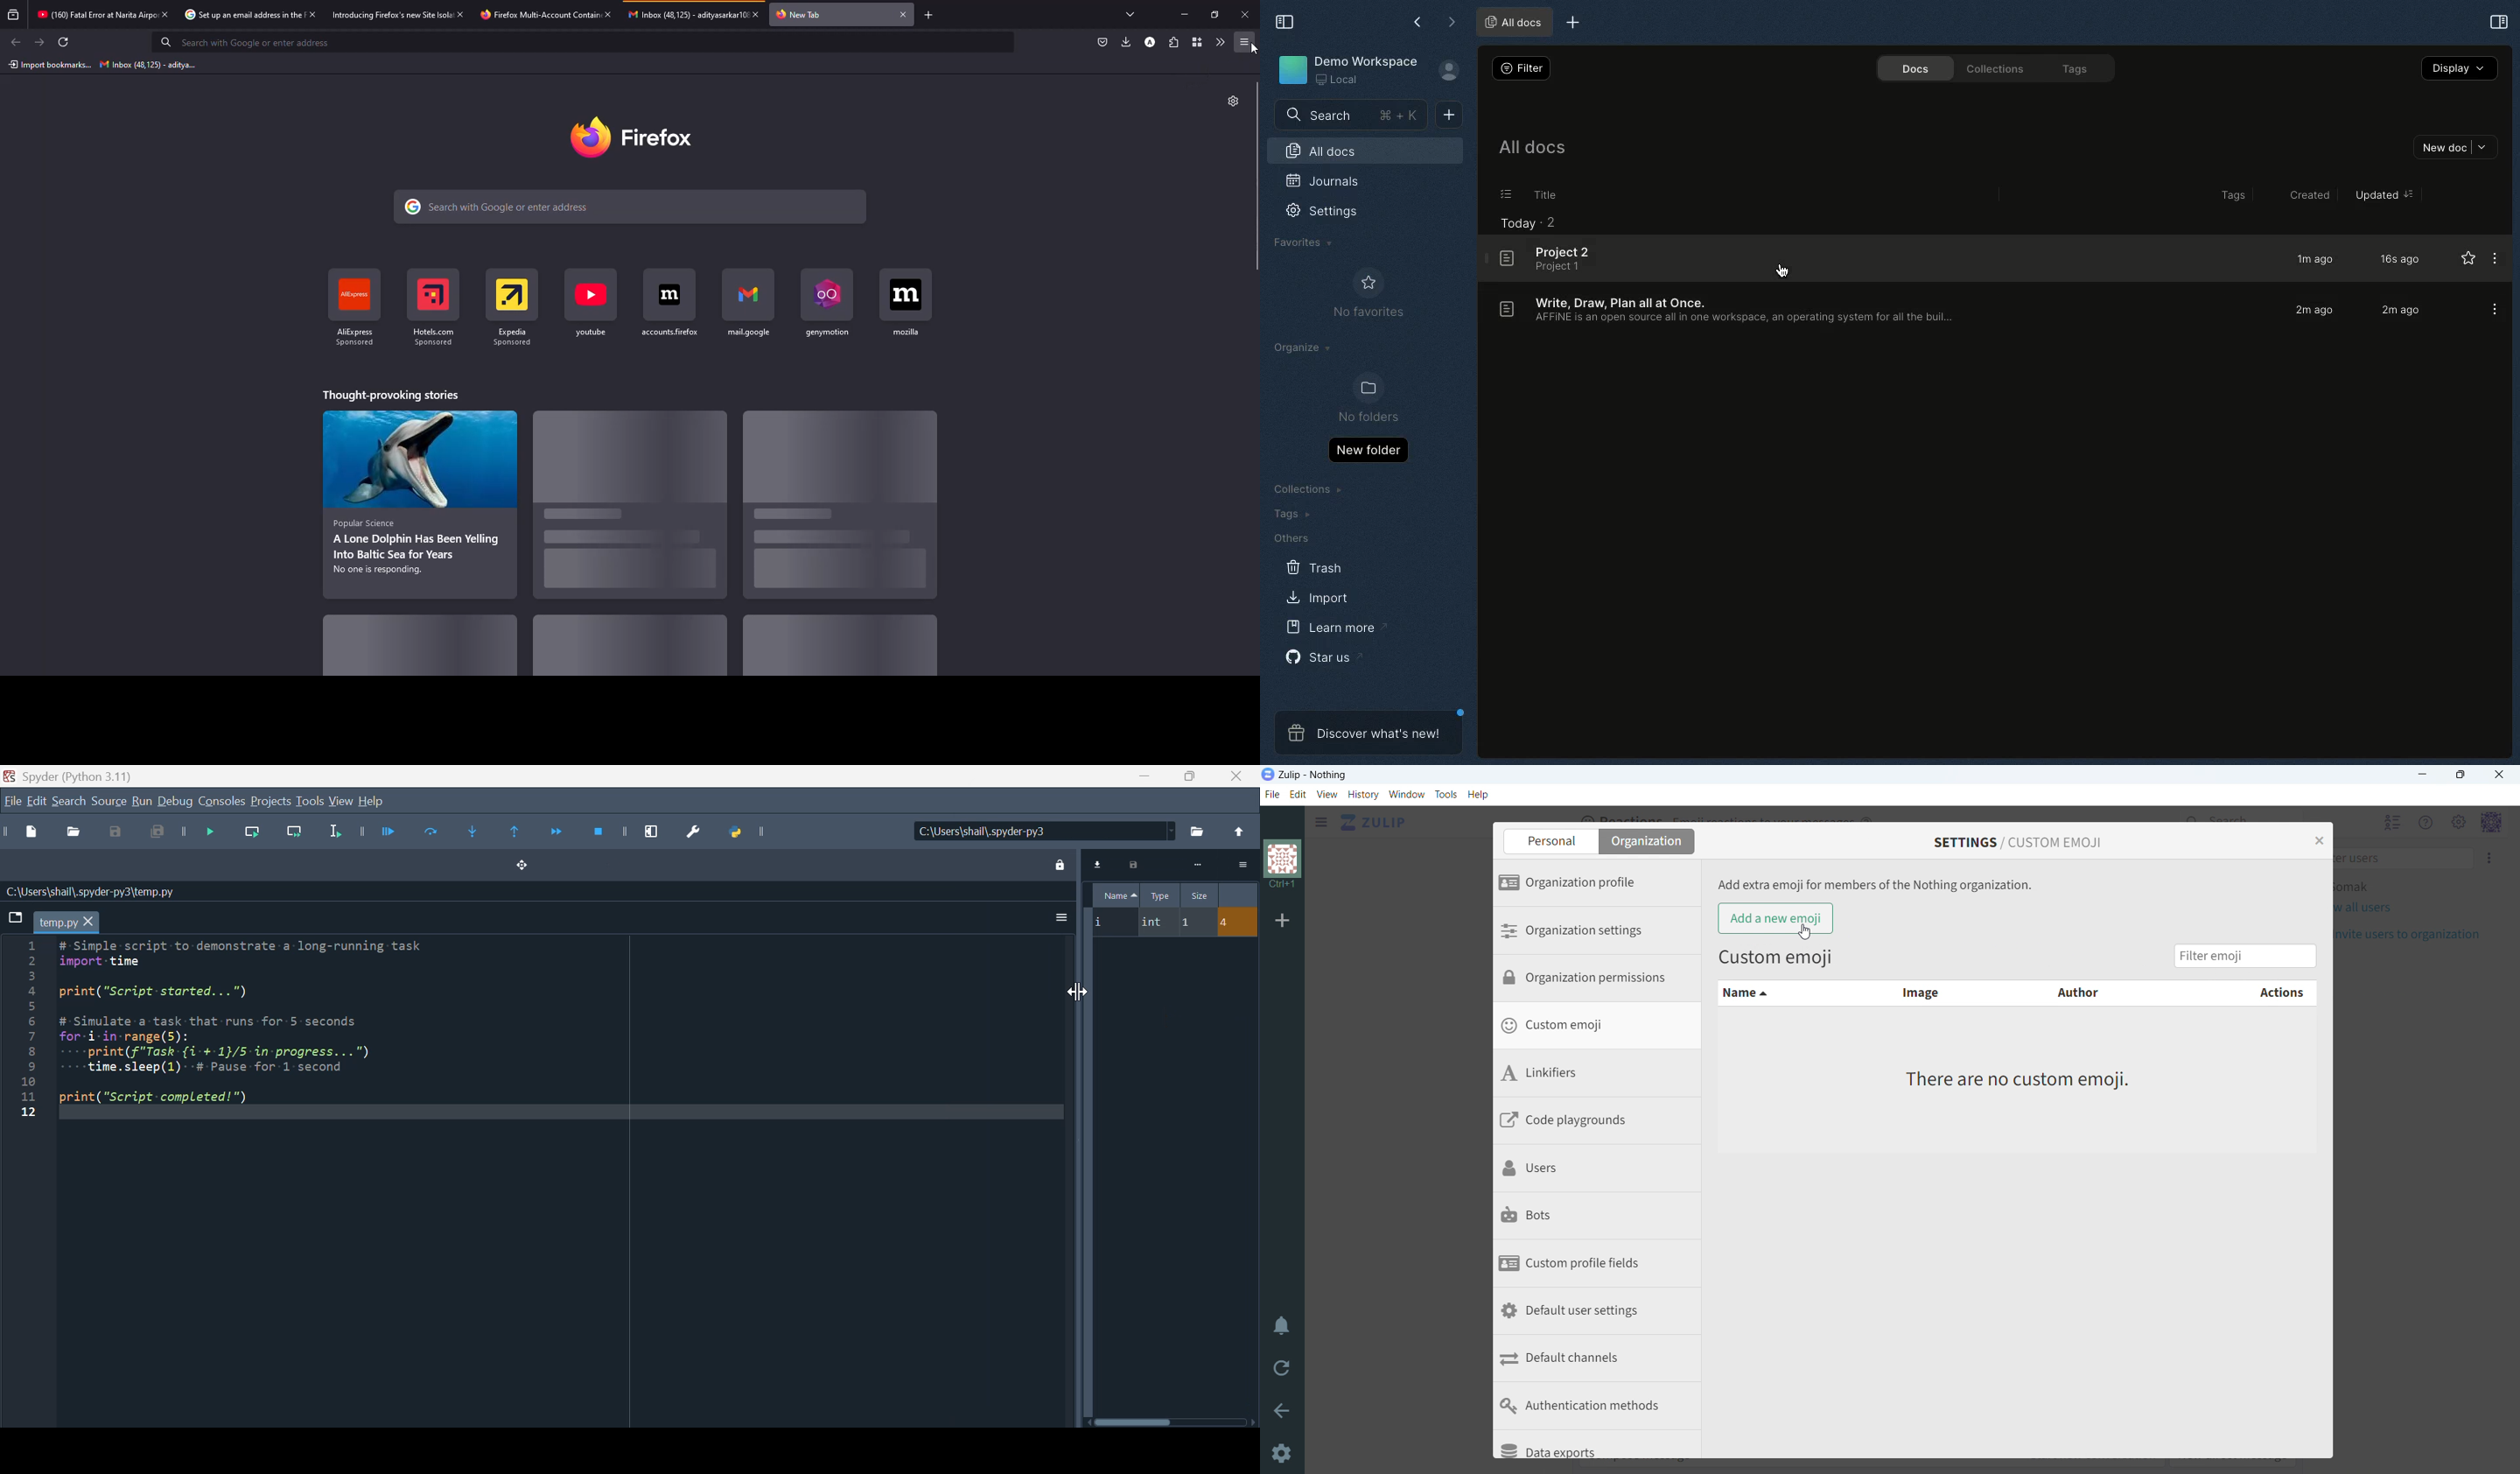 This screenshot has width=2520, height=1484. What do you see at coordinates (1131, 14) in the screenshot?
I see `view tab` at bounding box center [1131, 14].